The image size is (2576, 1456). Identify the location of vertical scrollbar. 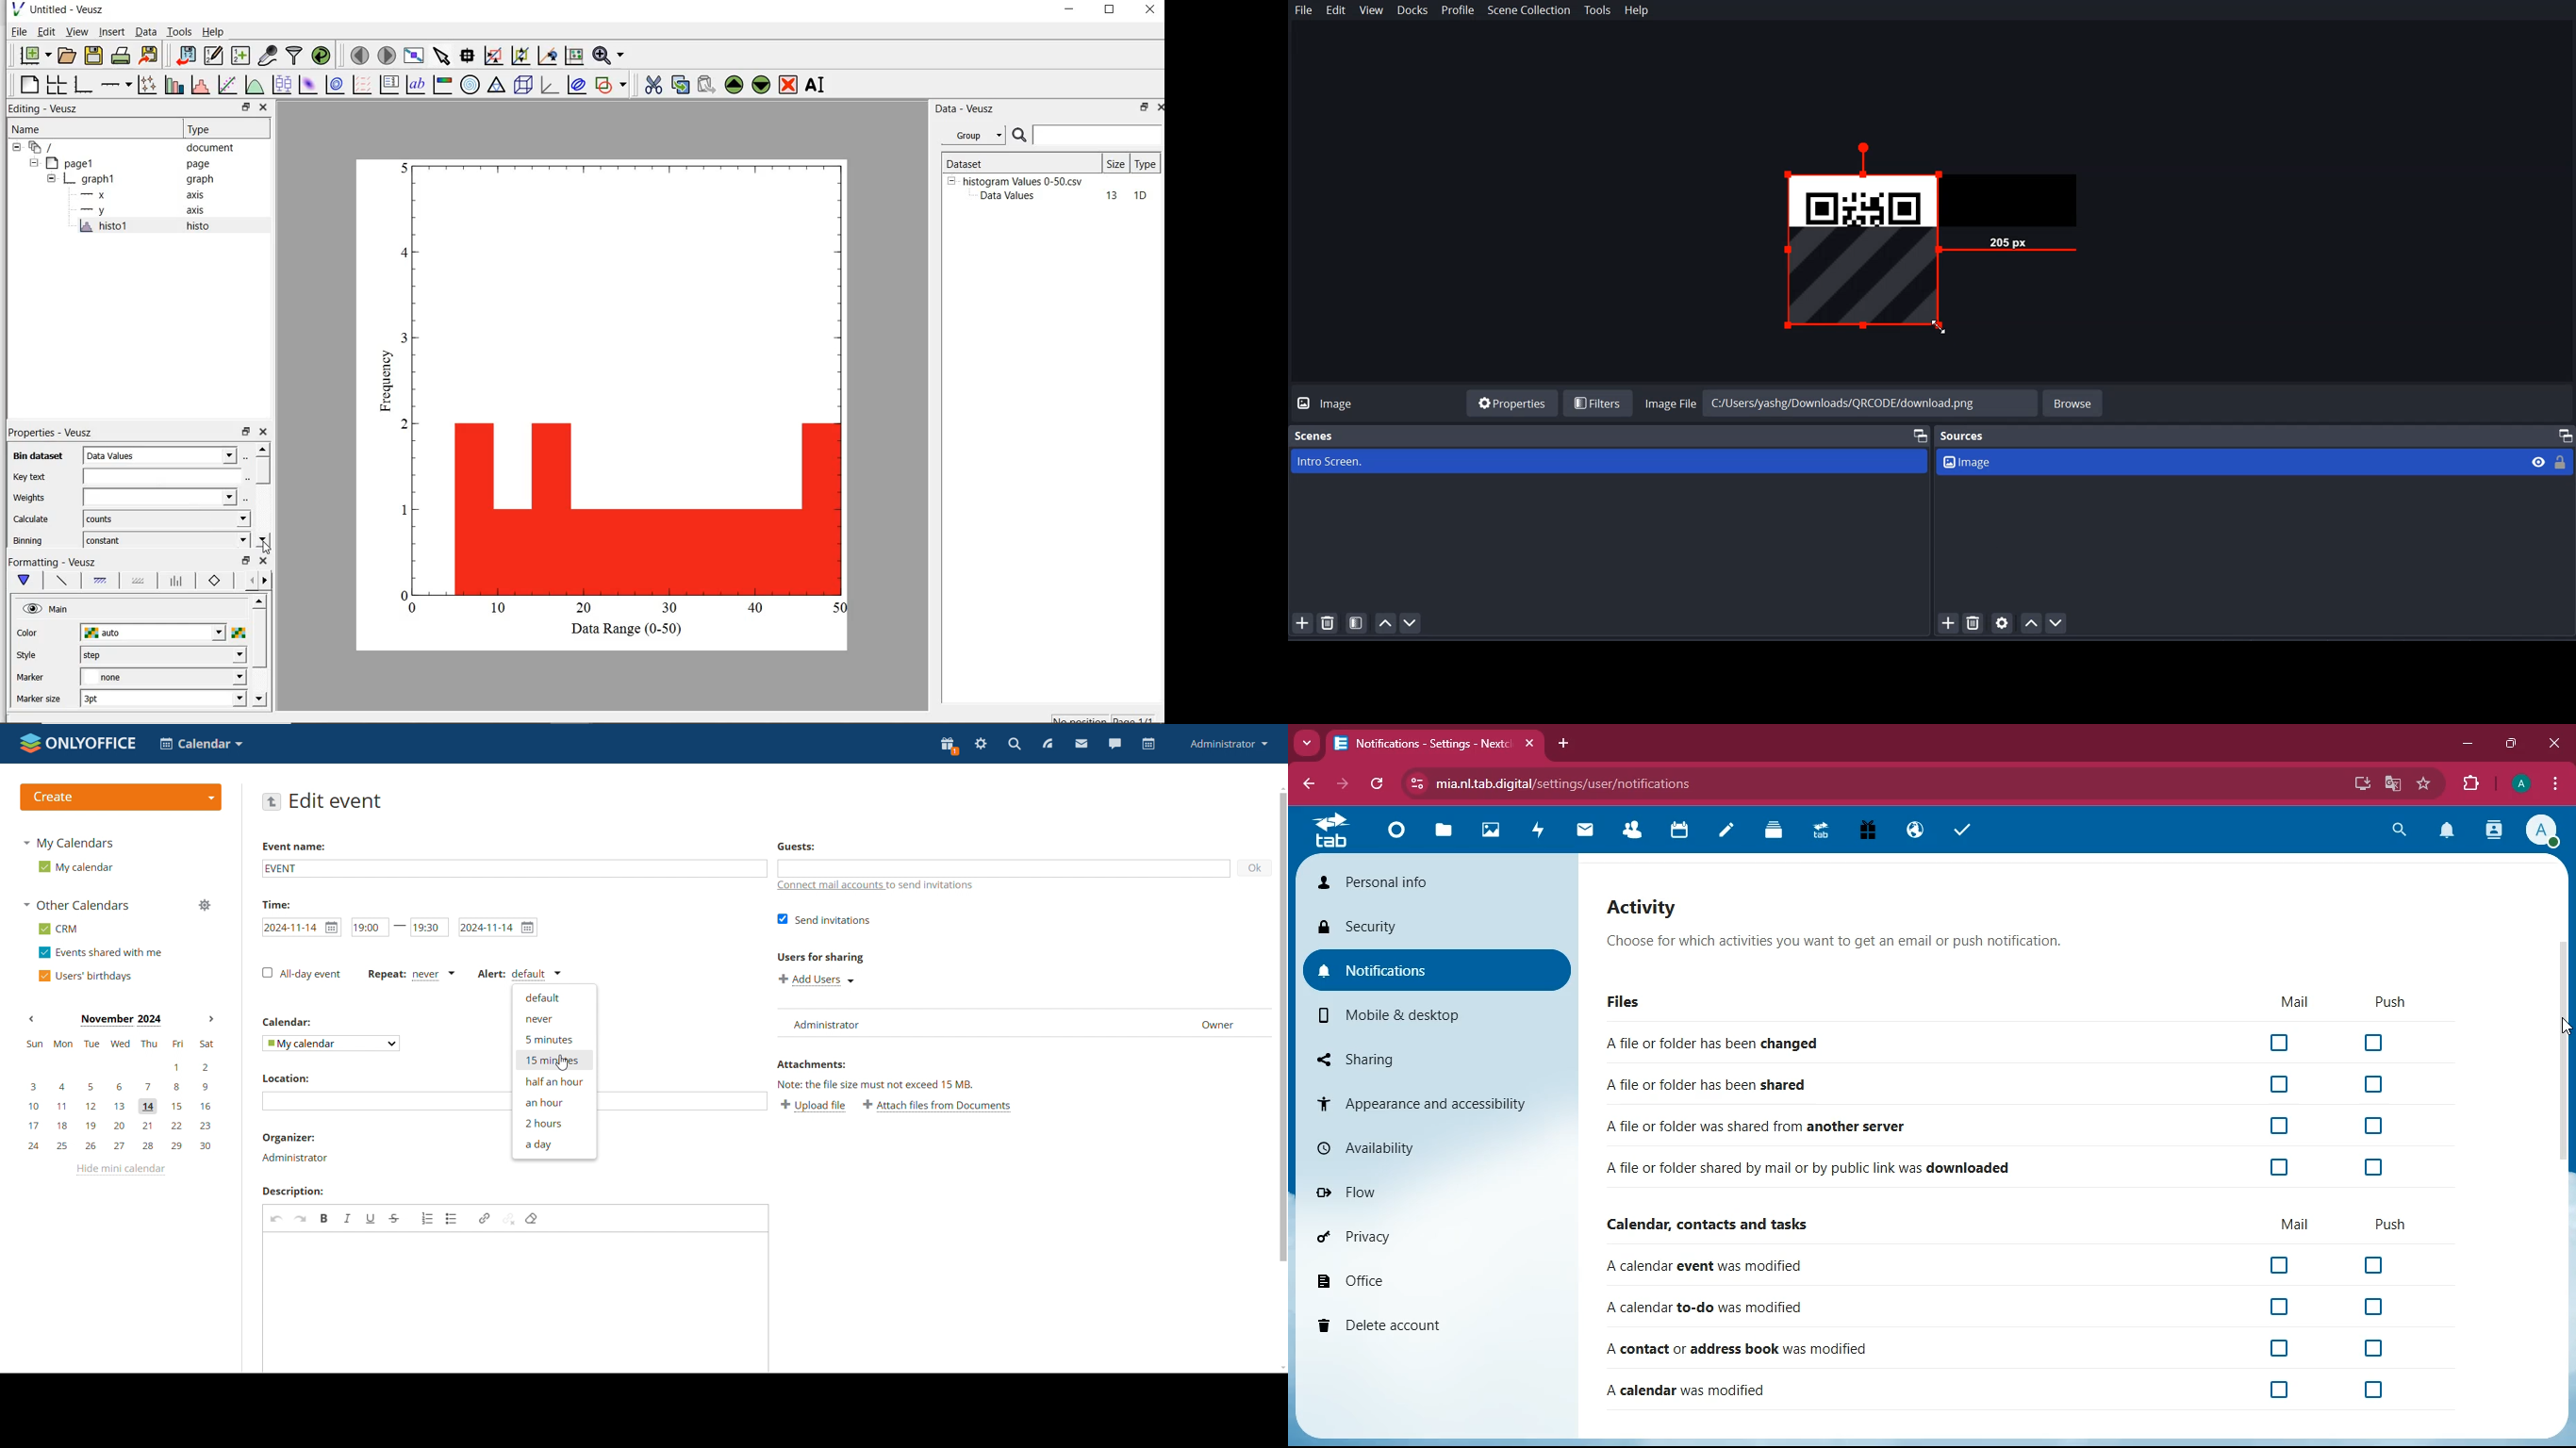
(263, 471).